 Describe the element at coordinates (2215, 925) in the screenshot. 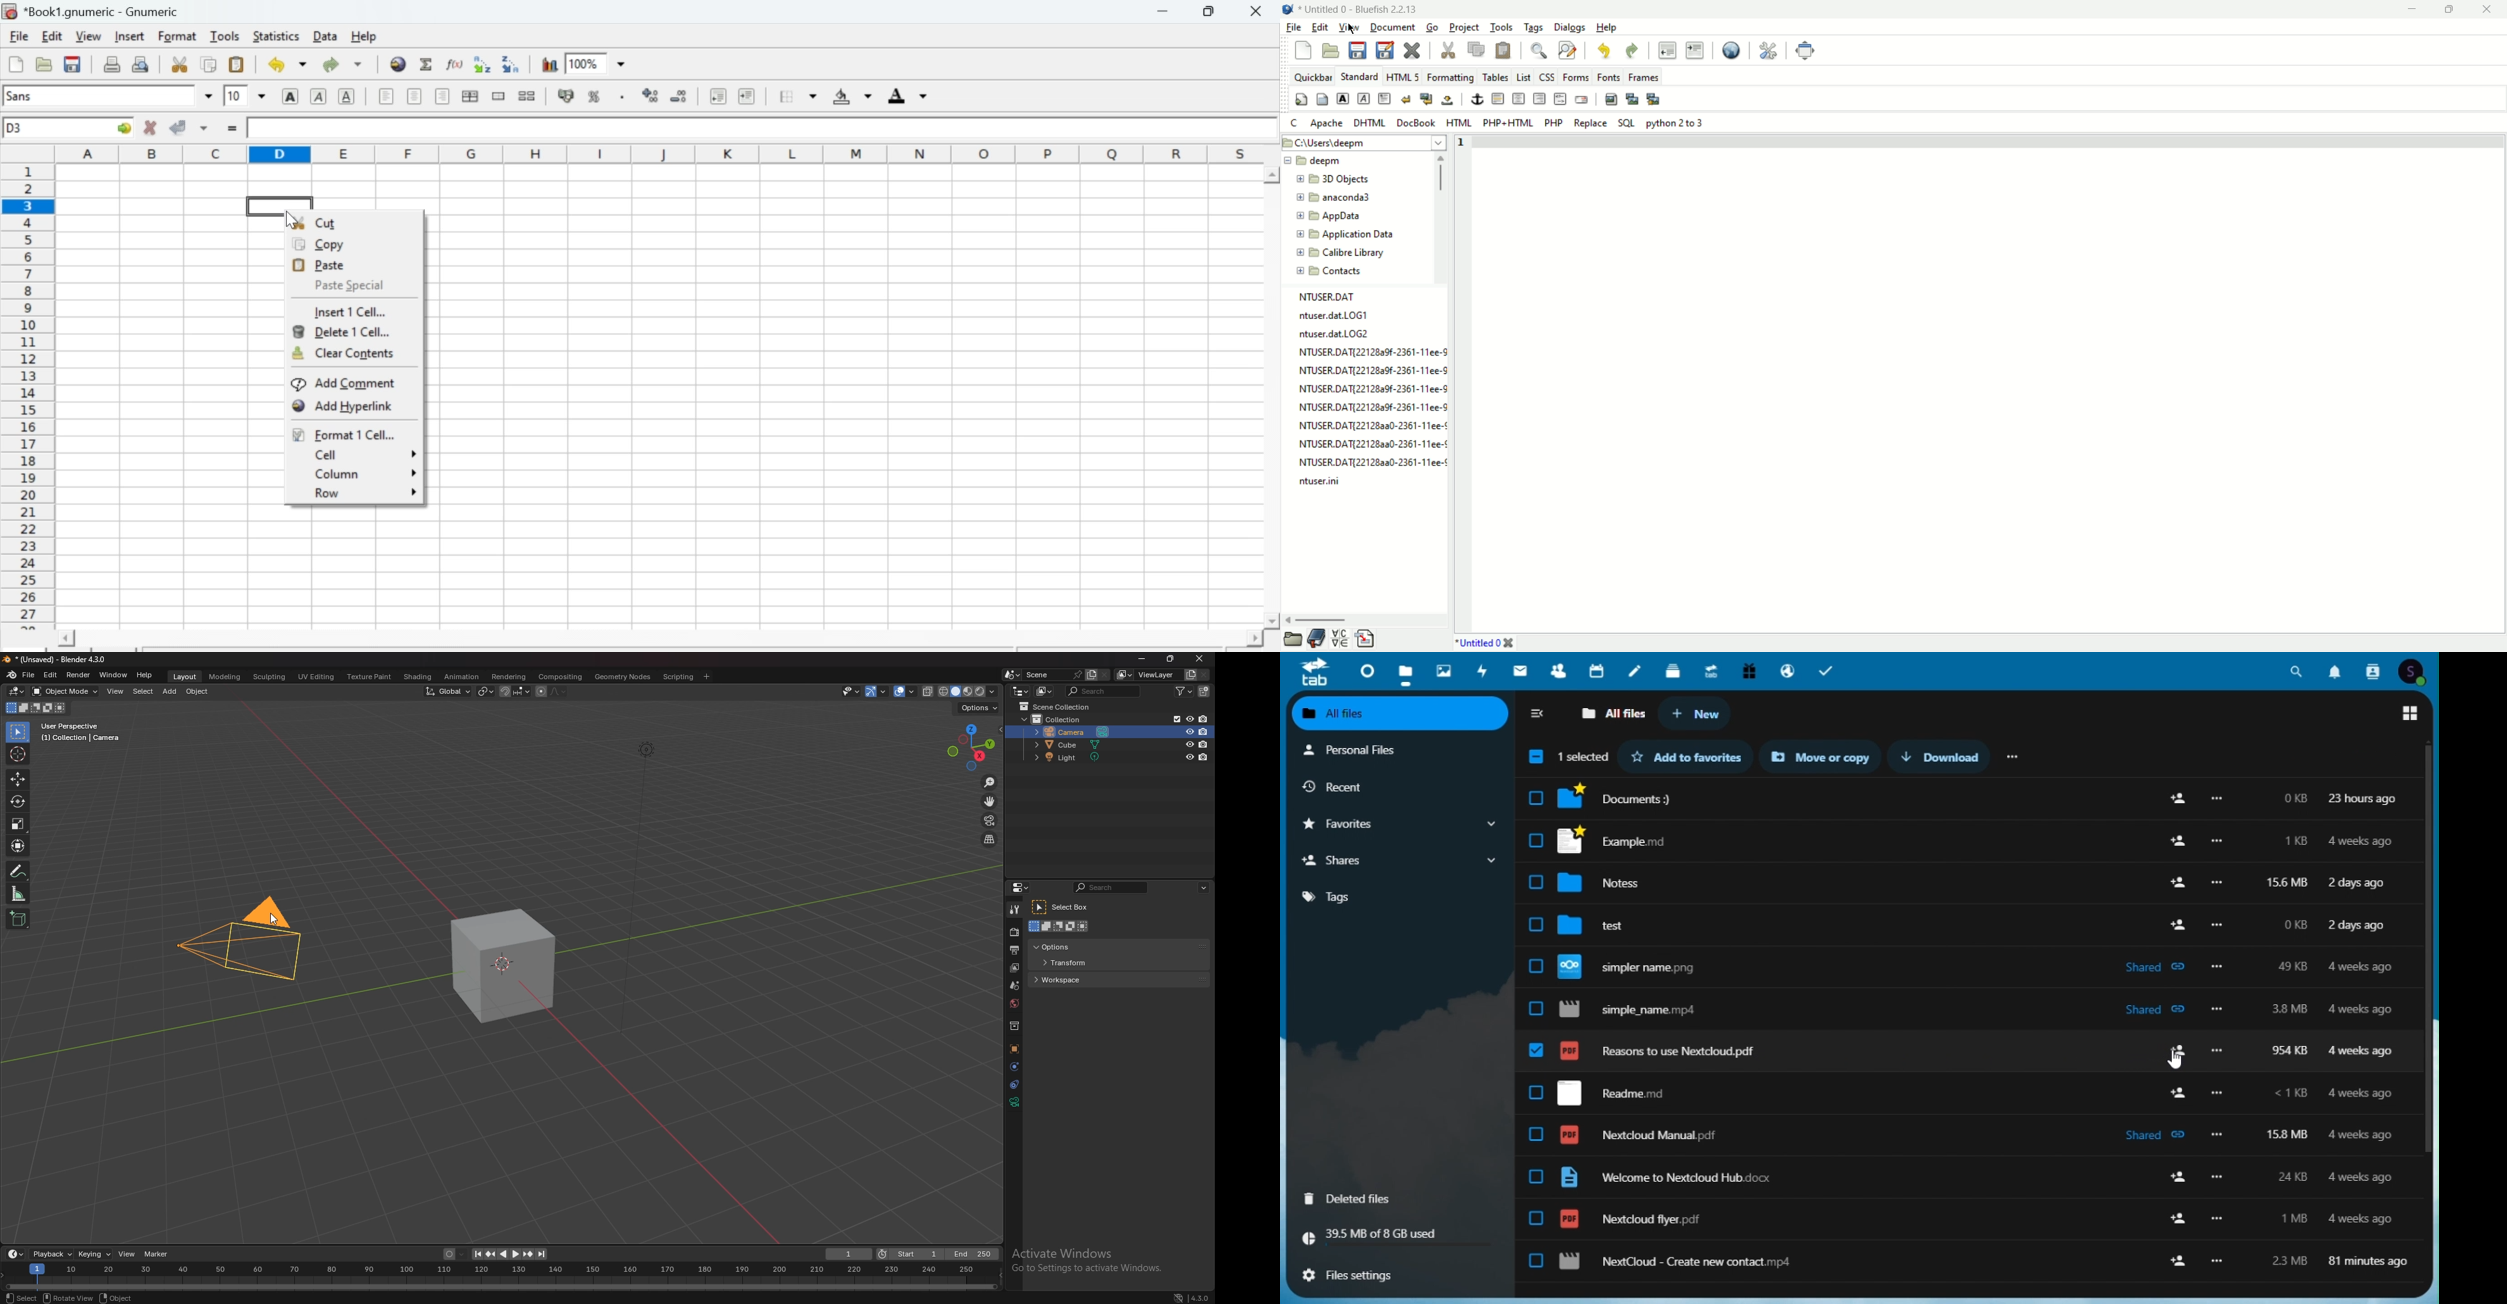

I see `` at that location.